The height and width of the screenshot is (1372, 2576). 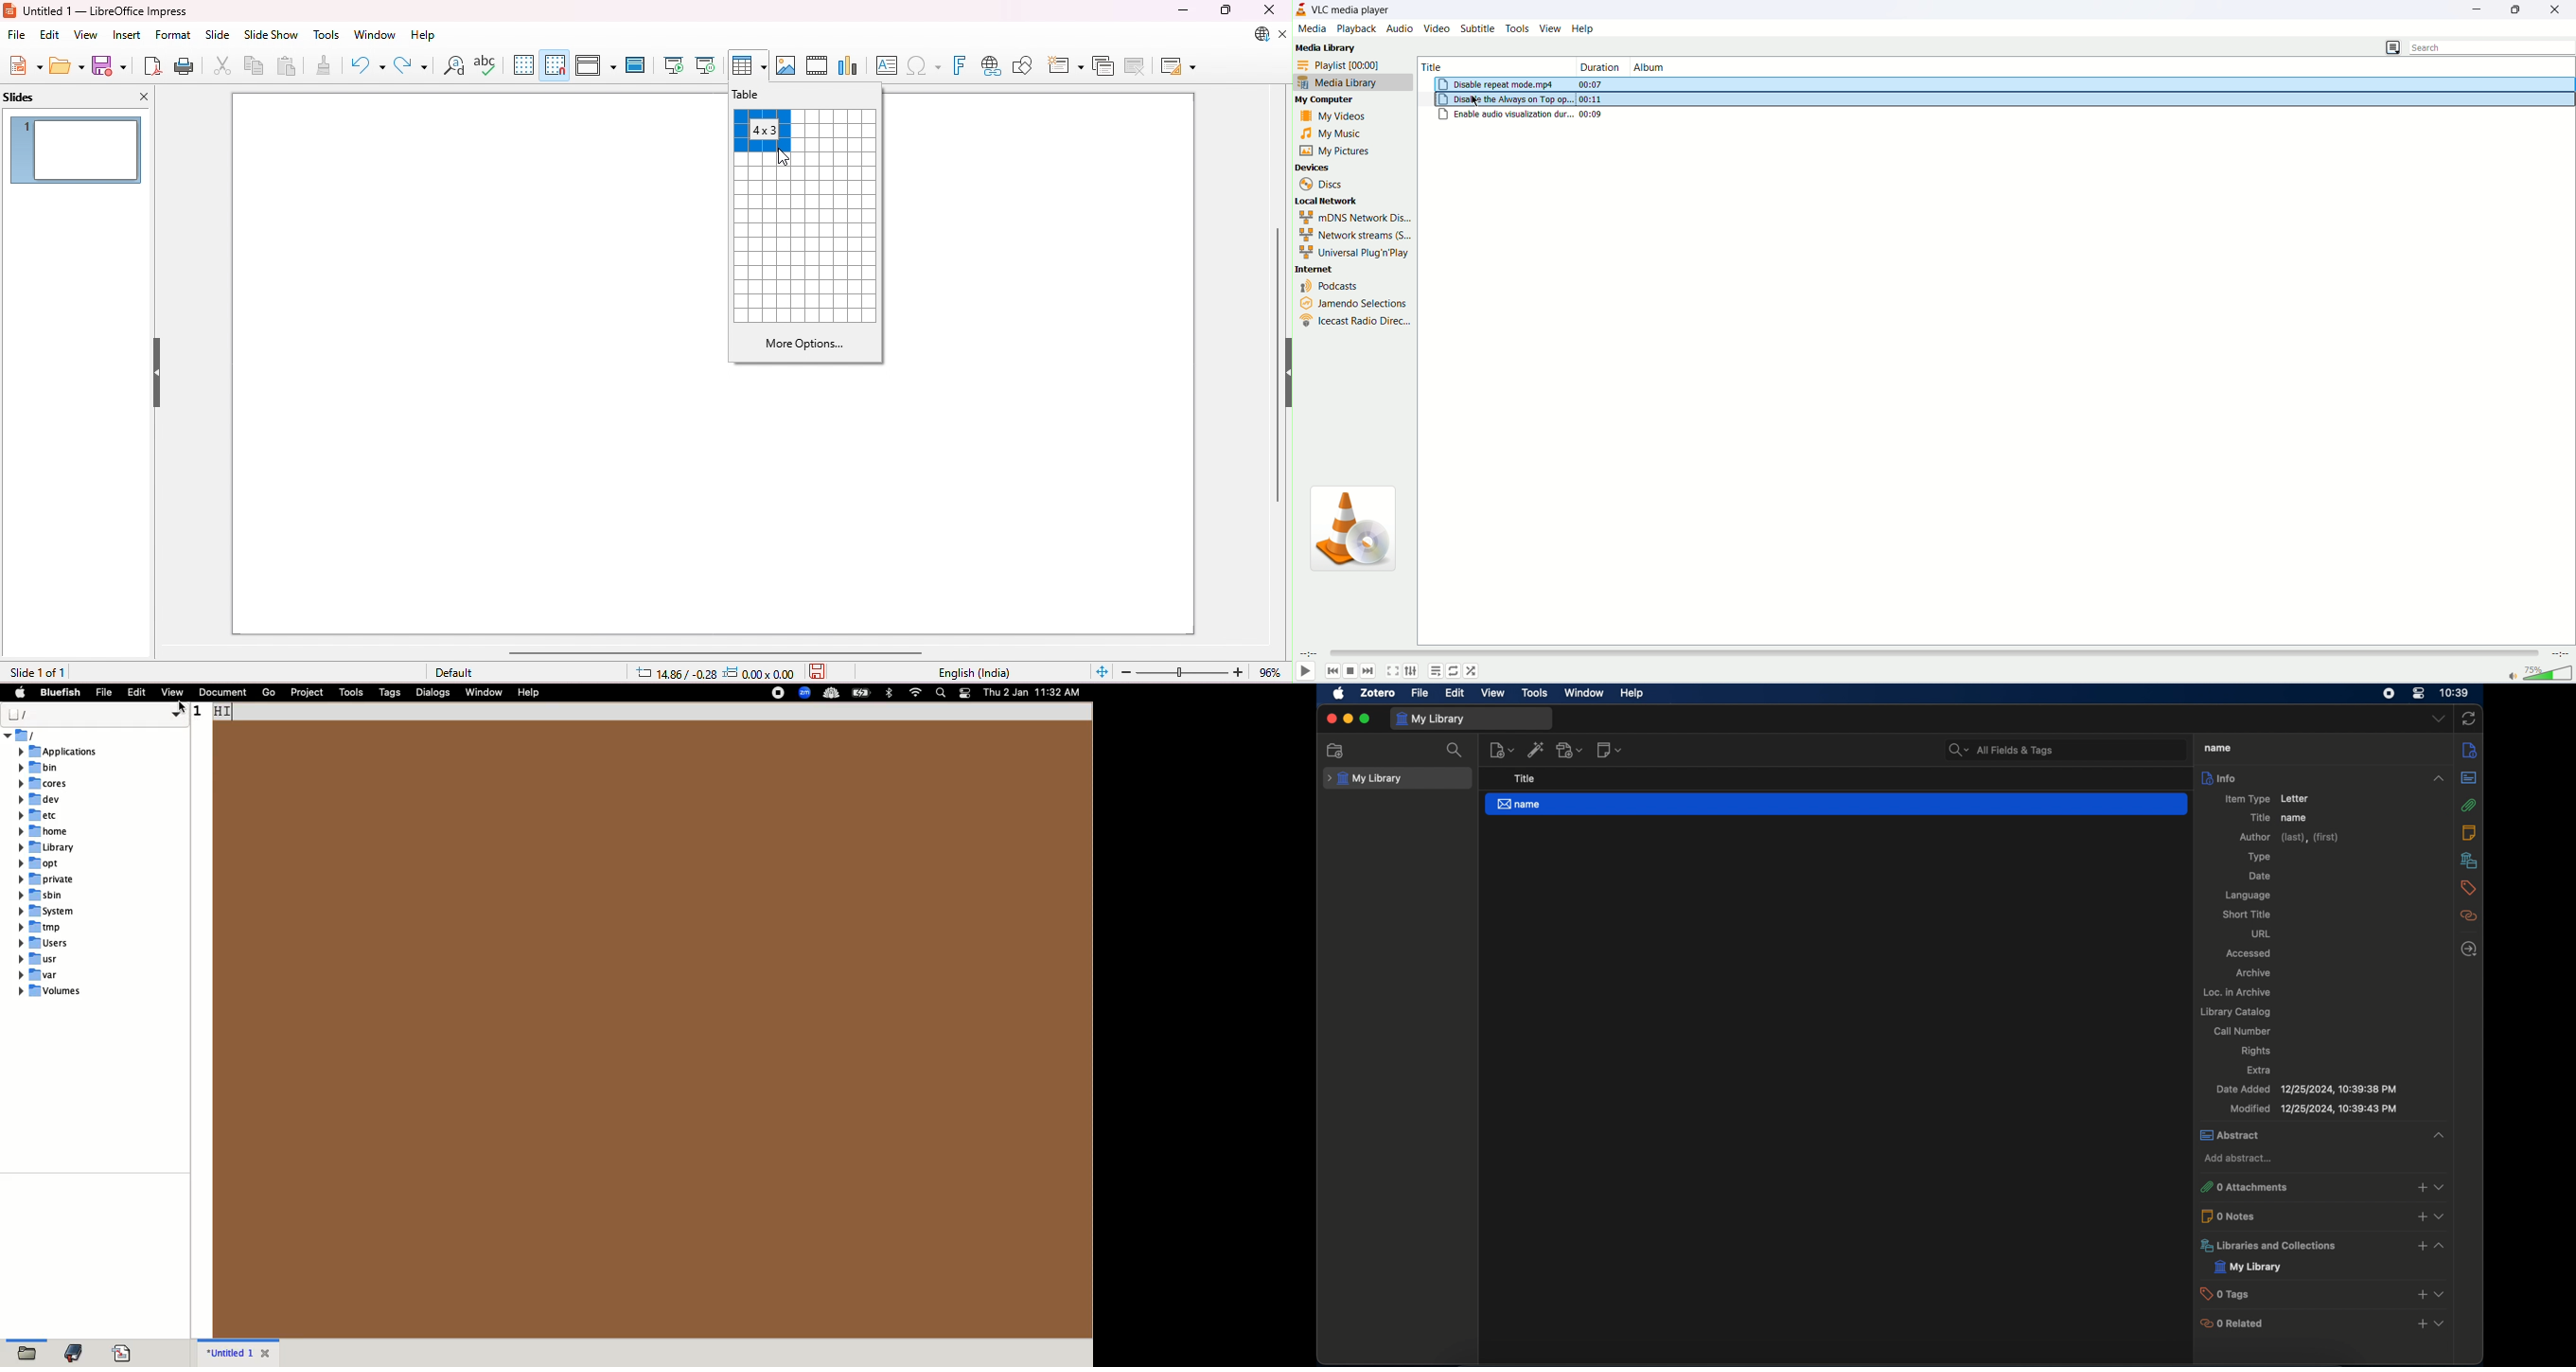 I want to click on modified, so click(x=2314, y=1108).